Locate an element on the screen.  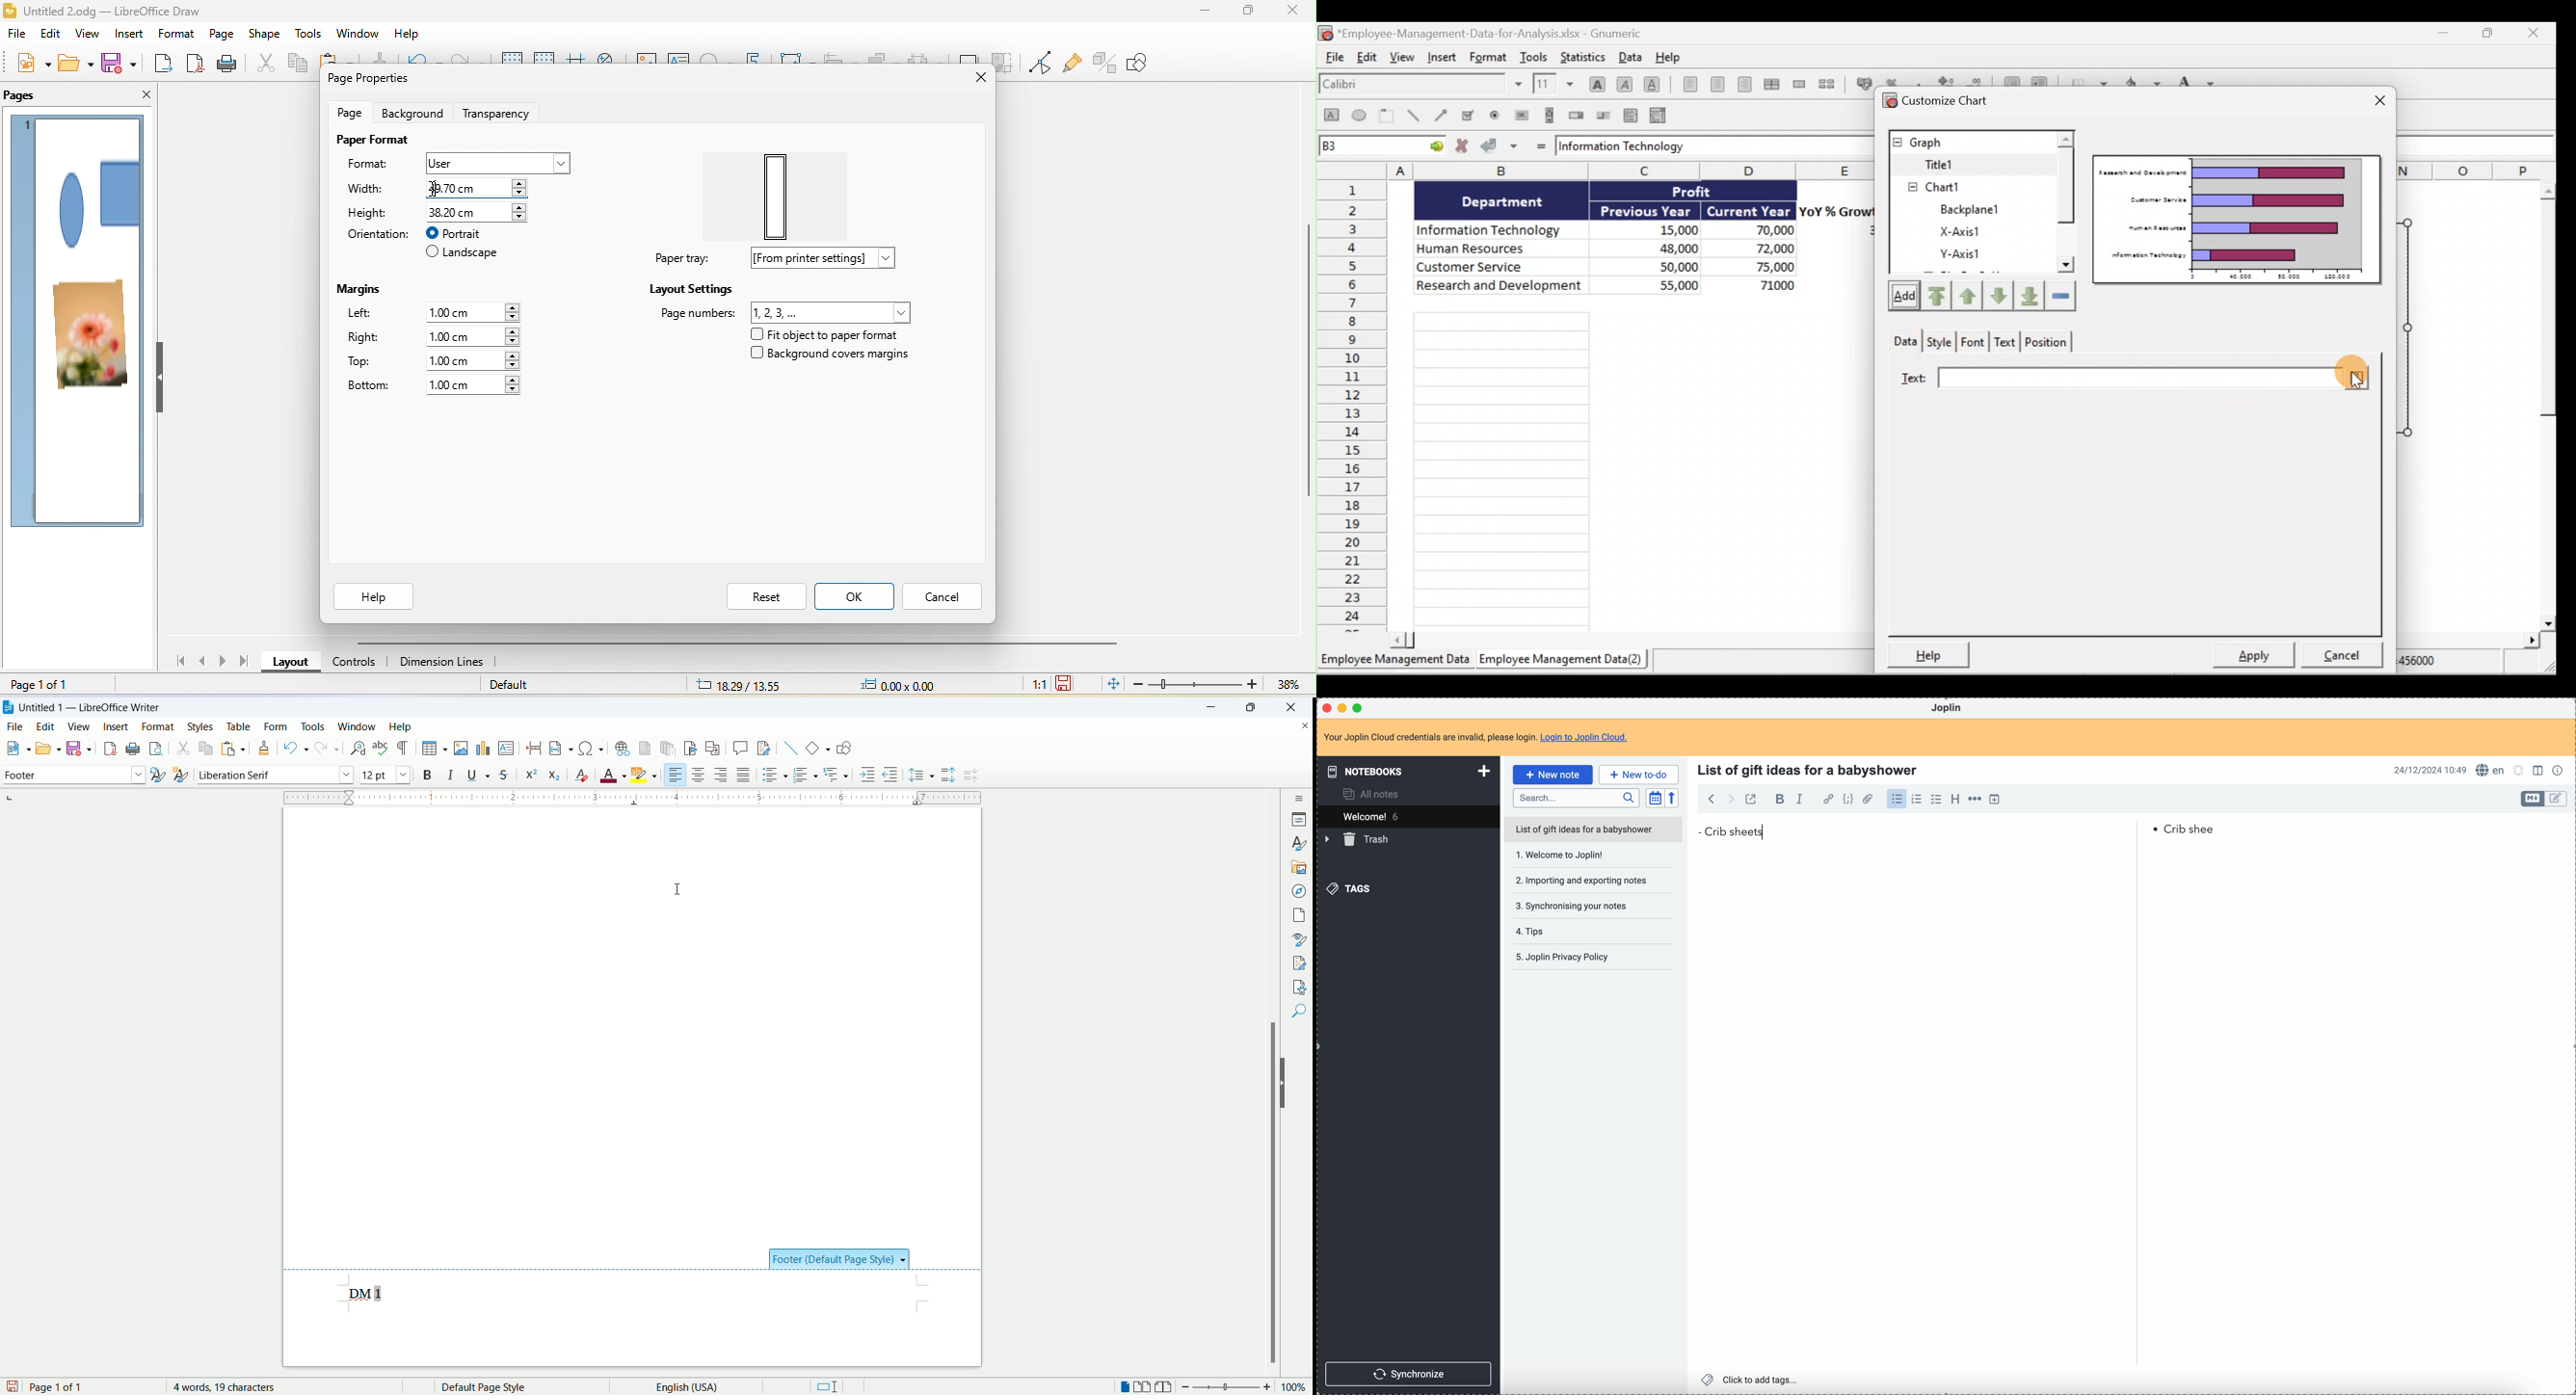
paste is located at coordinates (340, 60).